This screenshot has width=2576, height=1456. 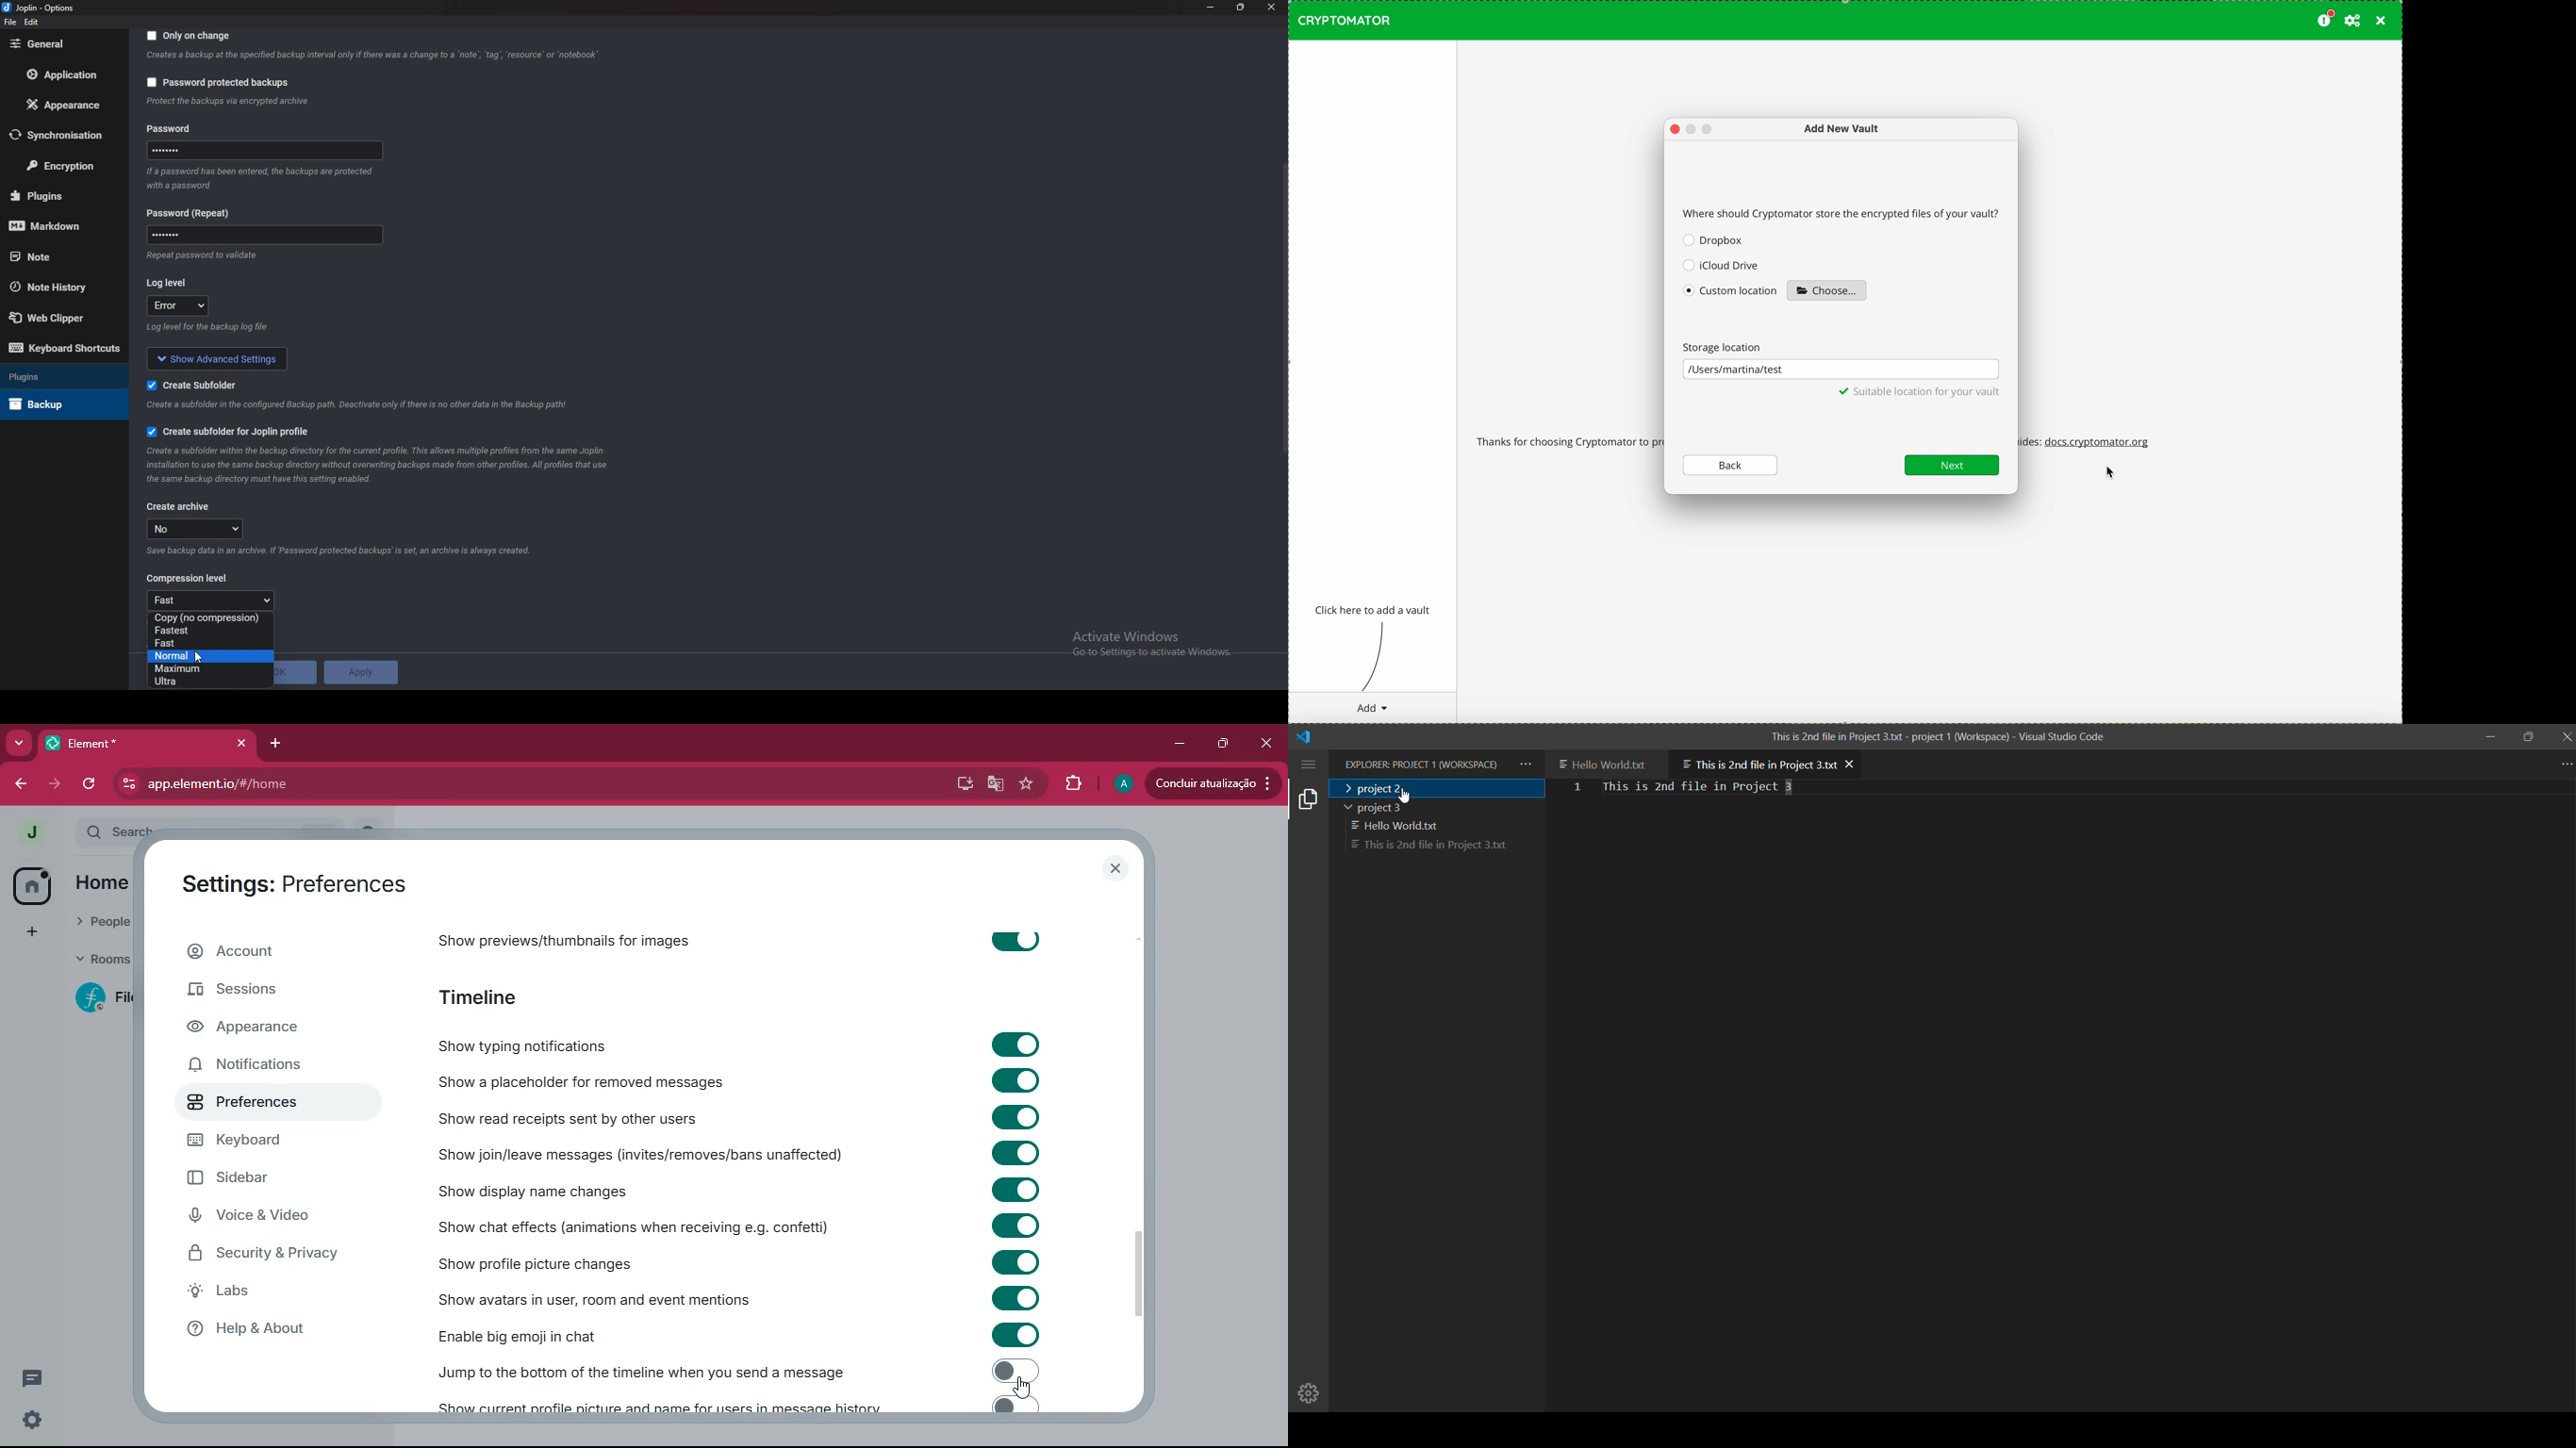 I want to click on Info, so click(x=264, y=178).